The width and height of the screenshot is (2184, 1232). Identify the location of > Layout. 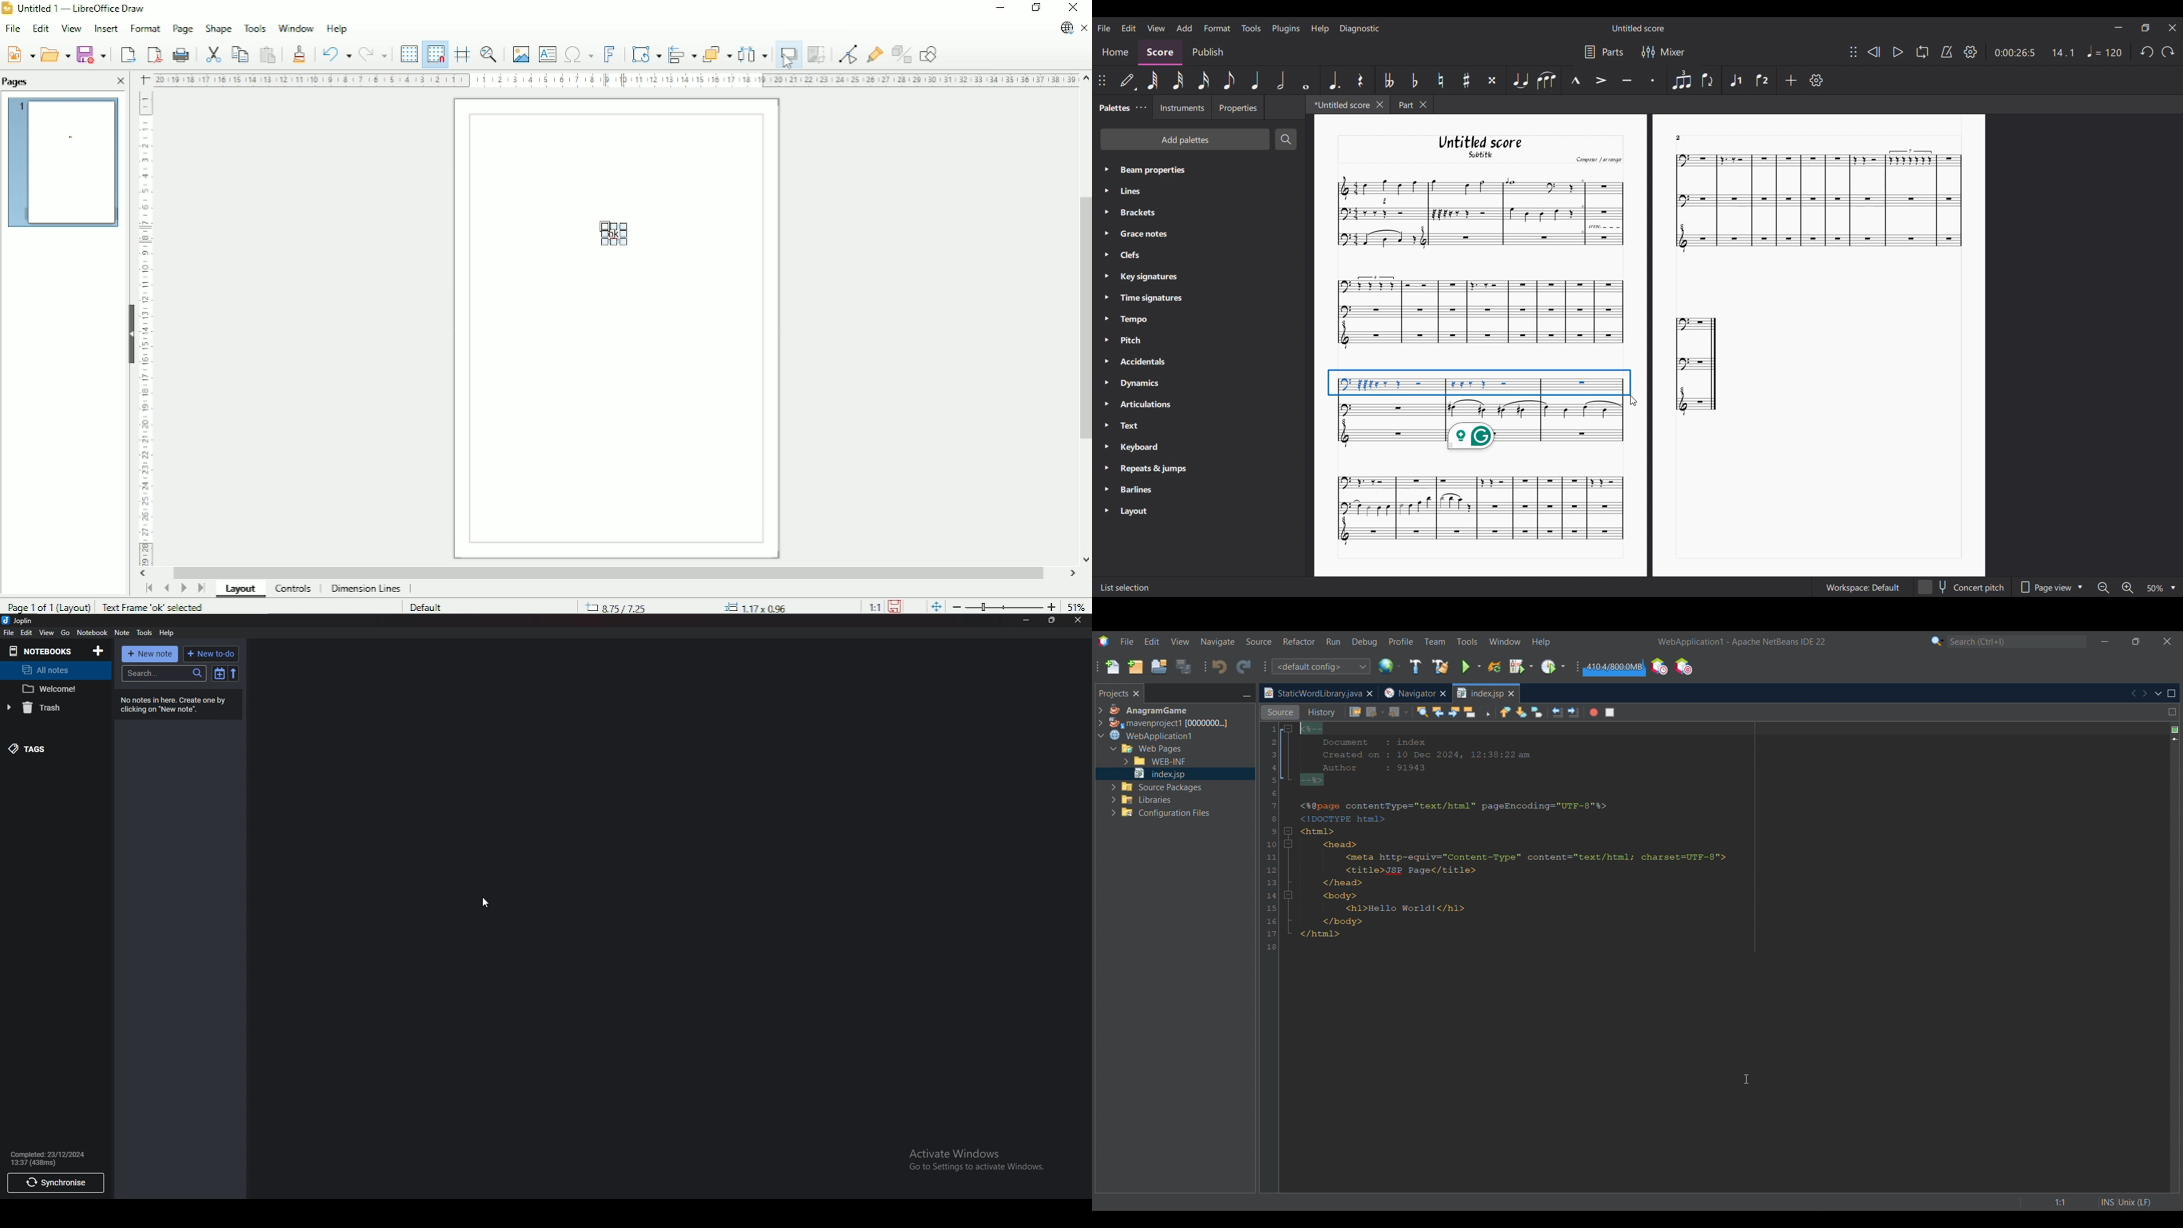
(1141, 511).